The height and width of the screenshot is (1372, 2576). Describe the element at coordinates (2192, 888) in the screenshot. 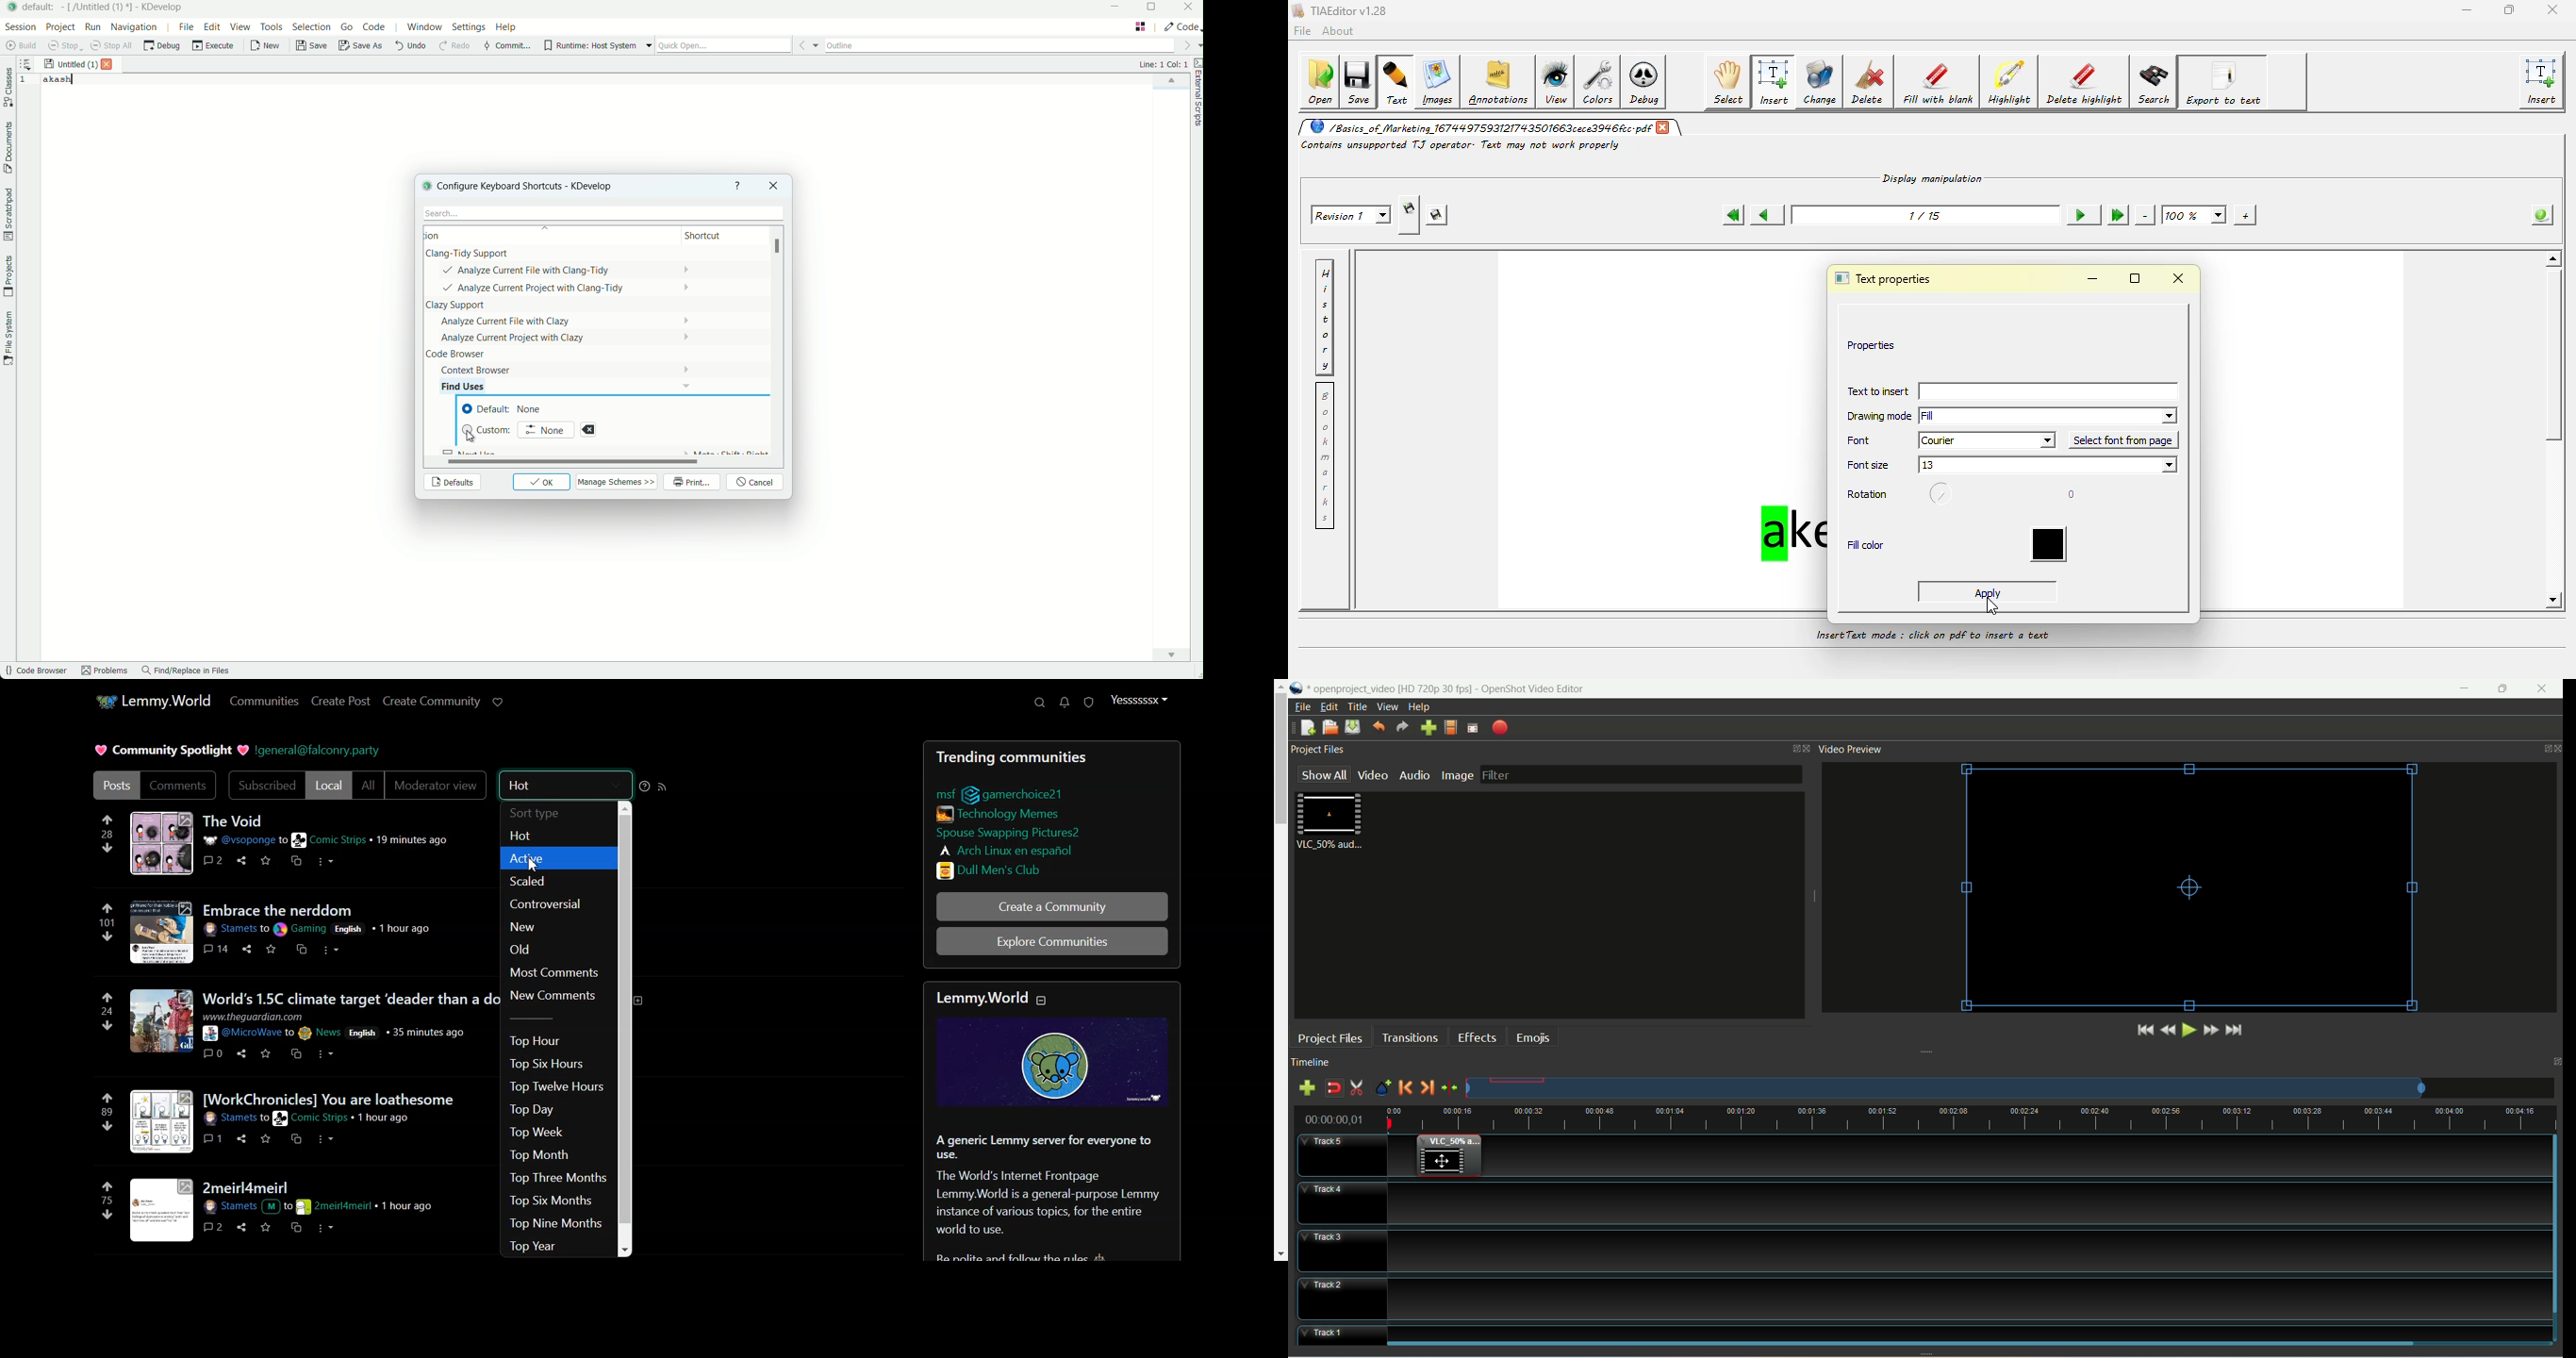

I see `video clip` at that location.